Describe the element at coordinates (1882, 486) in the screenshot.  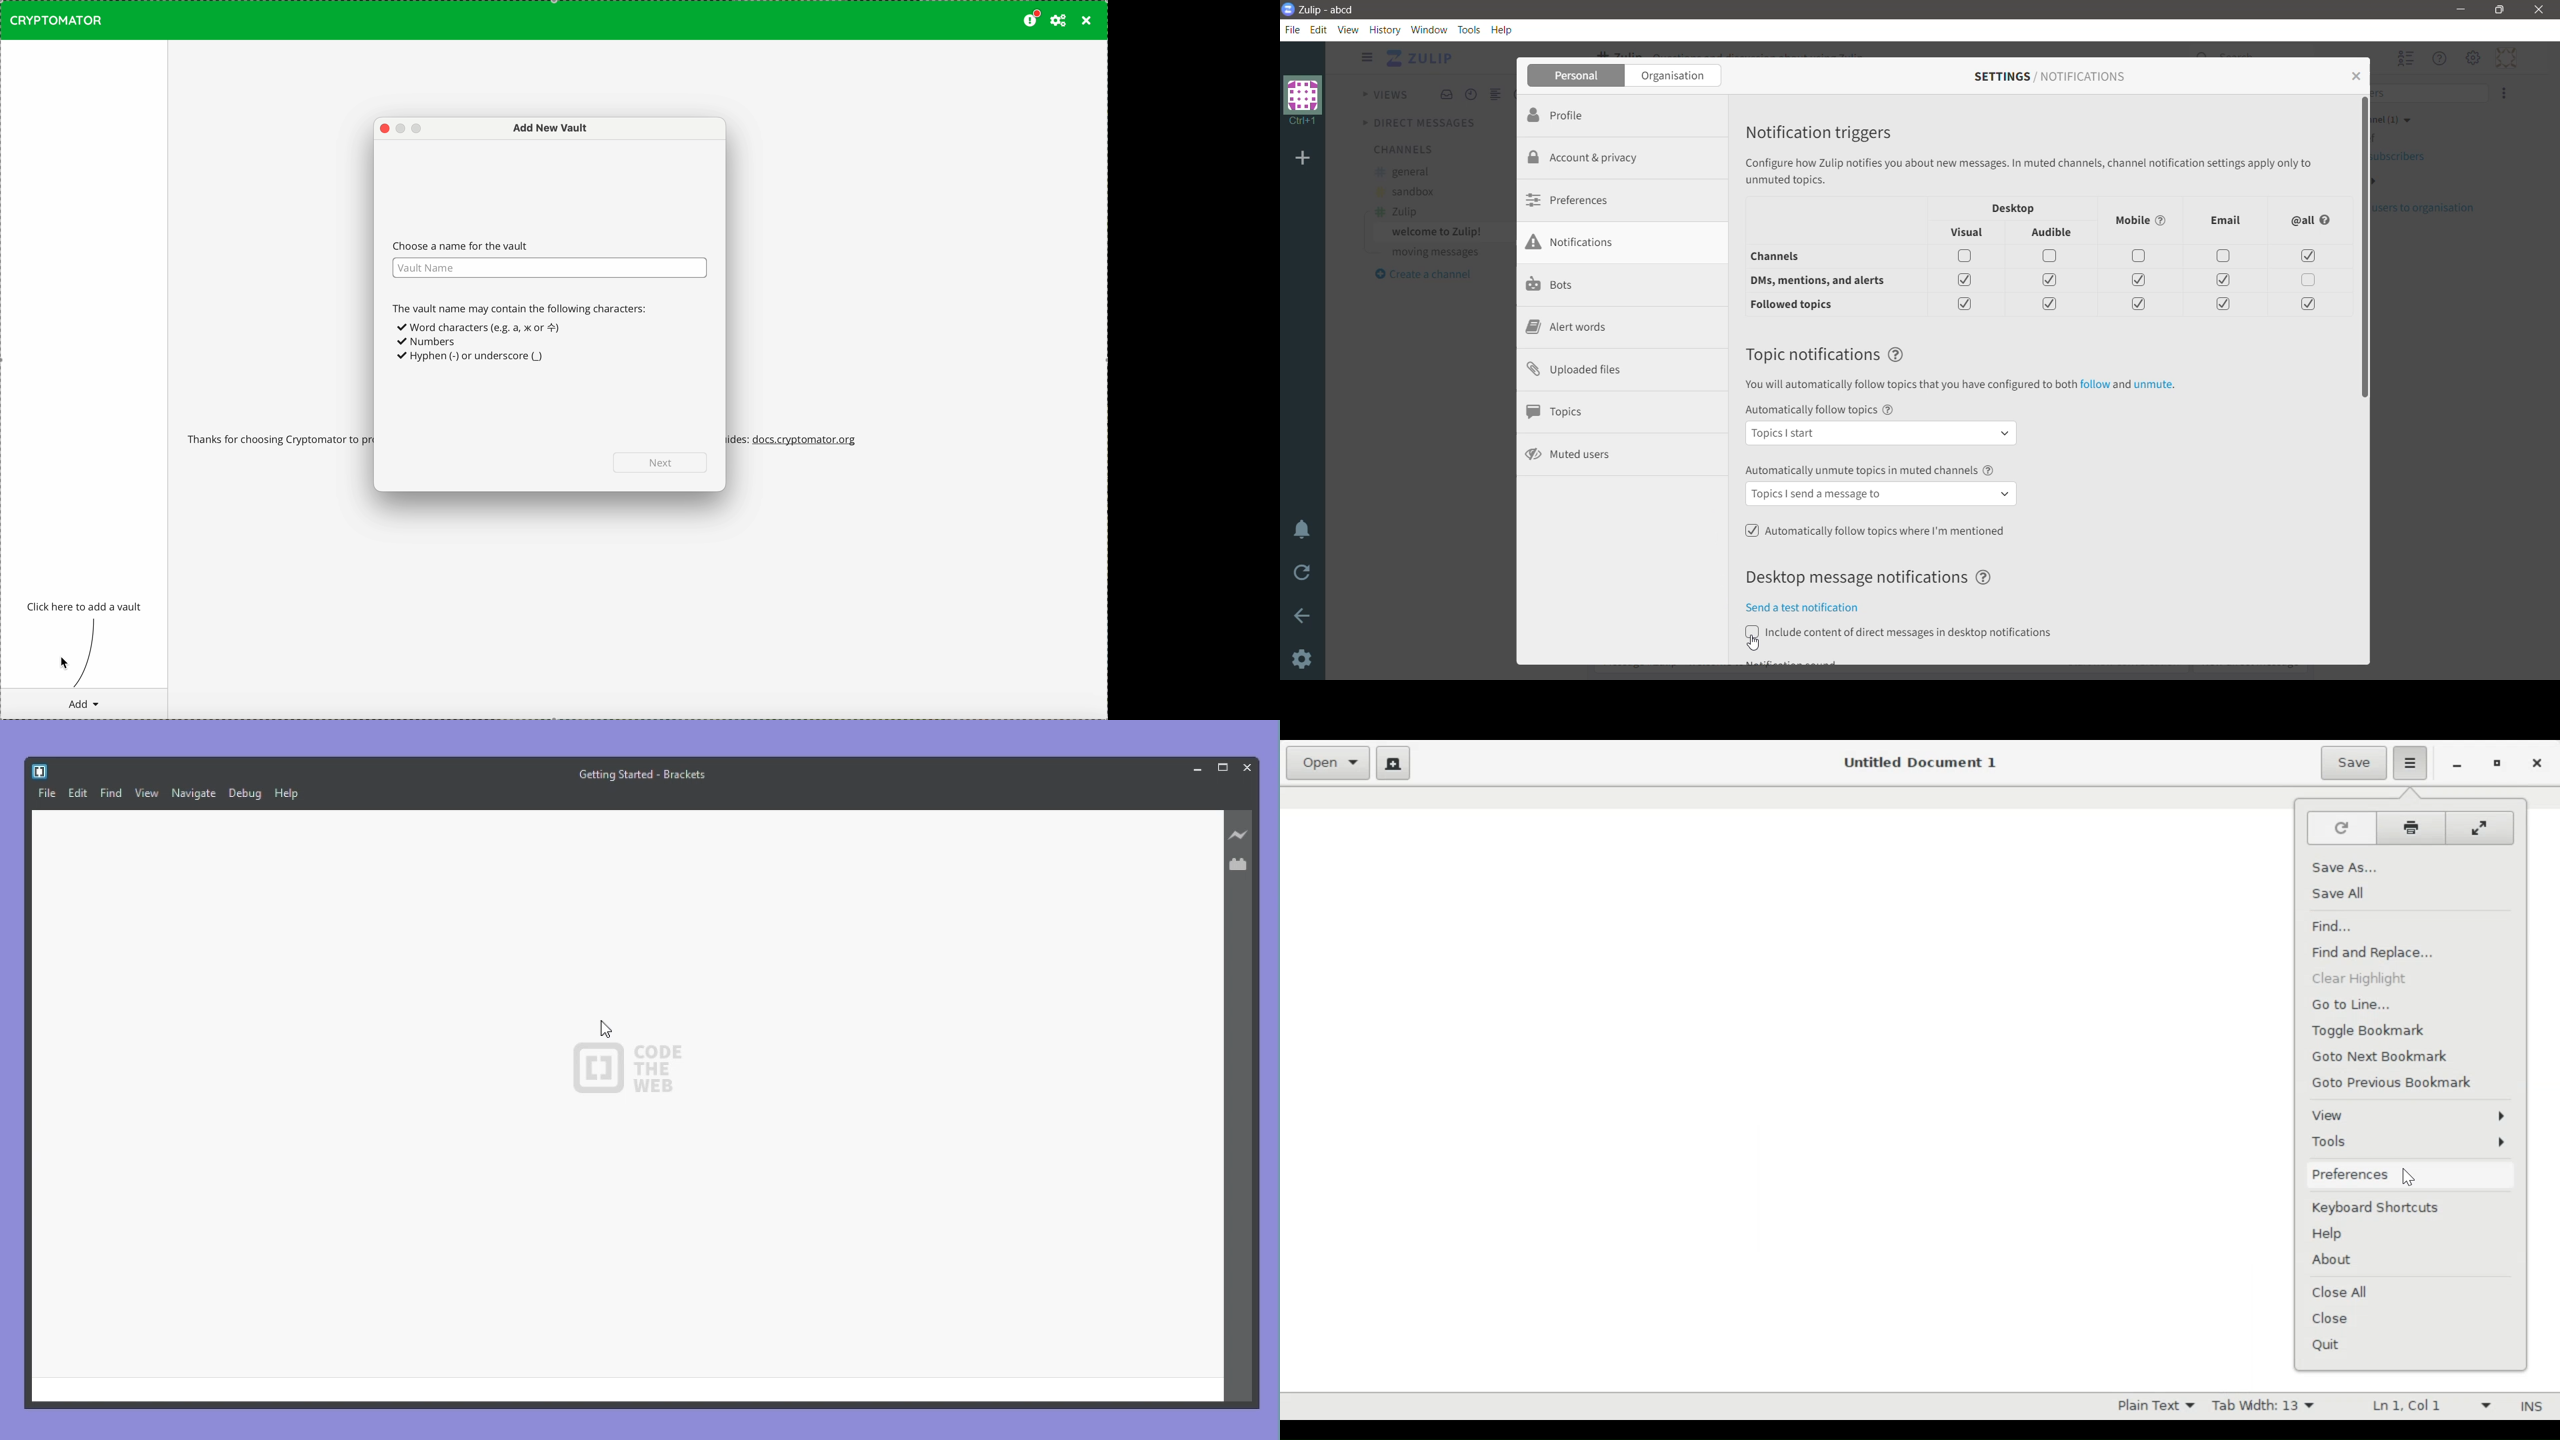
I see `Set 'Automatically unmute topics in muted channels'` at that location.